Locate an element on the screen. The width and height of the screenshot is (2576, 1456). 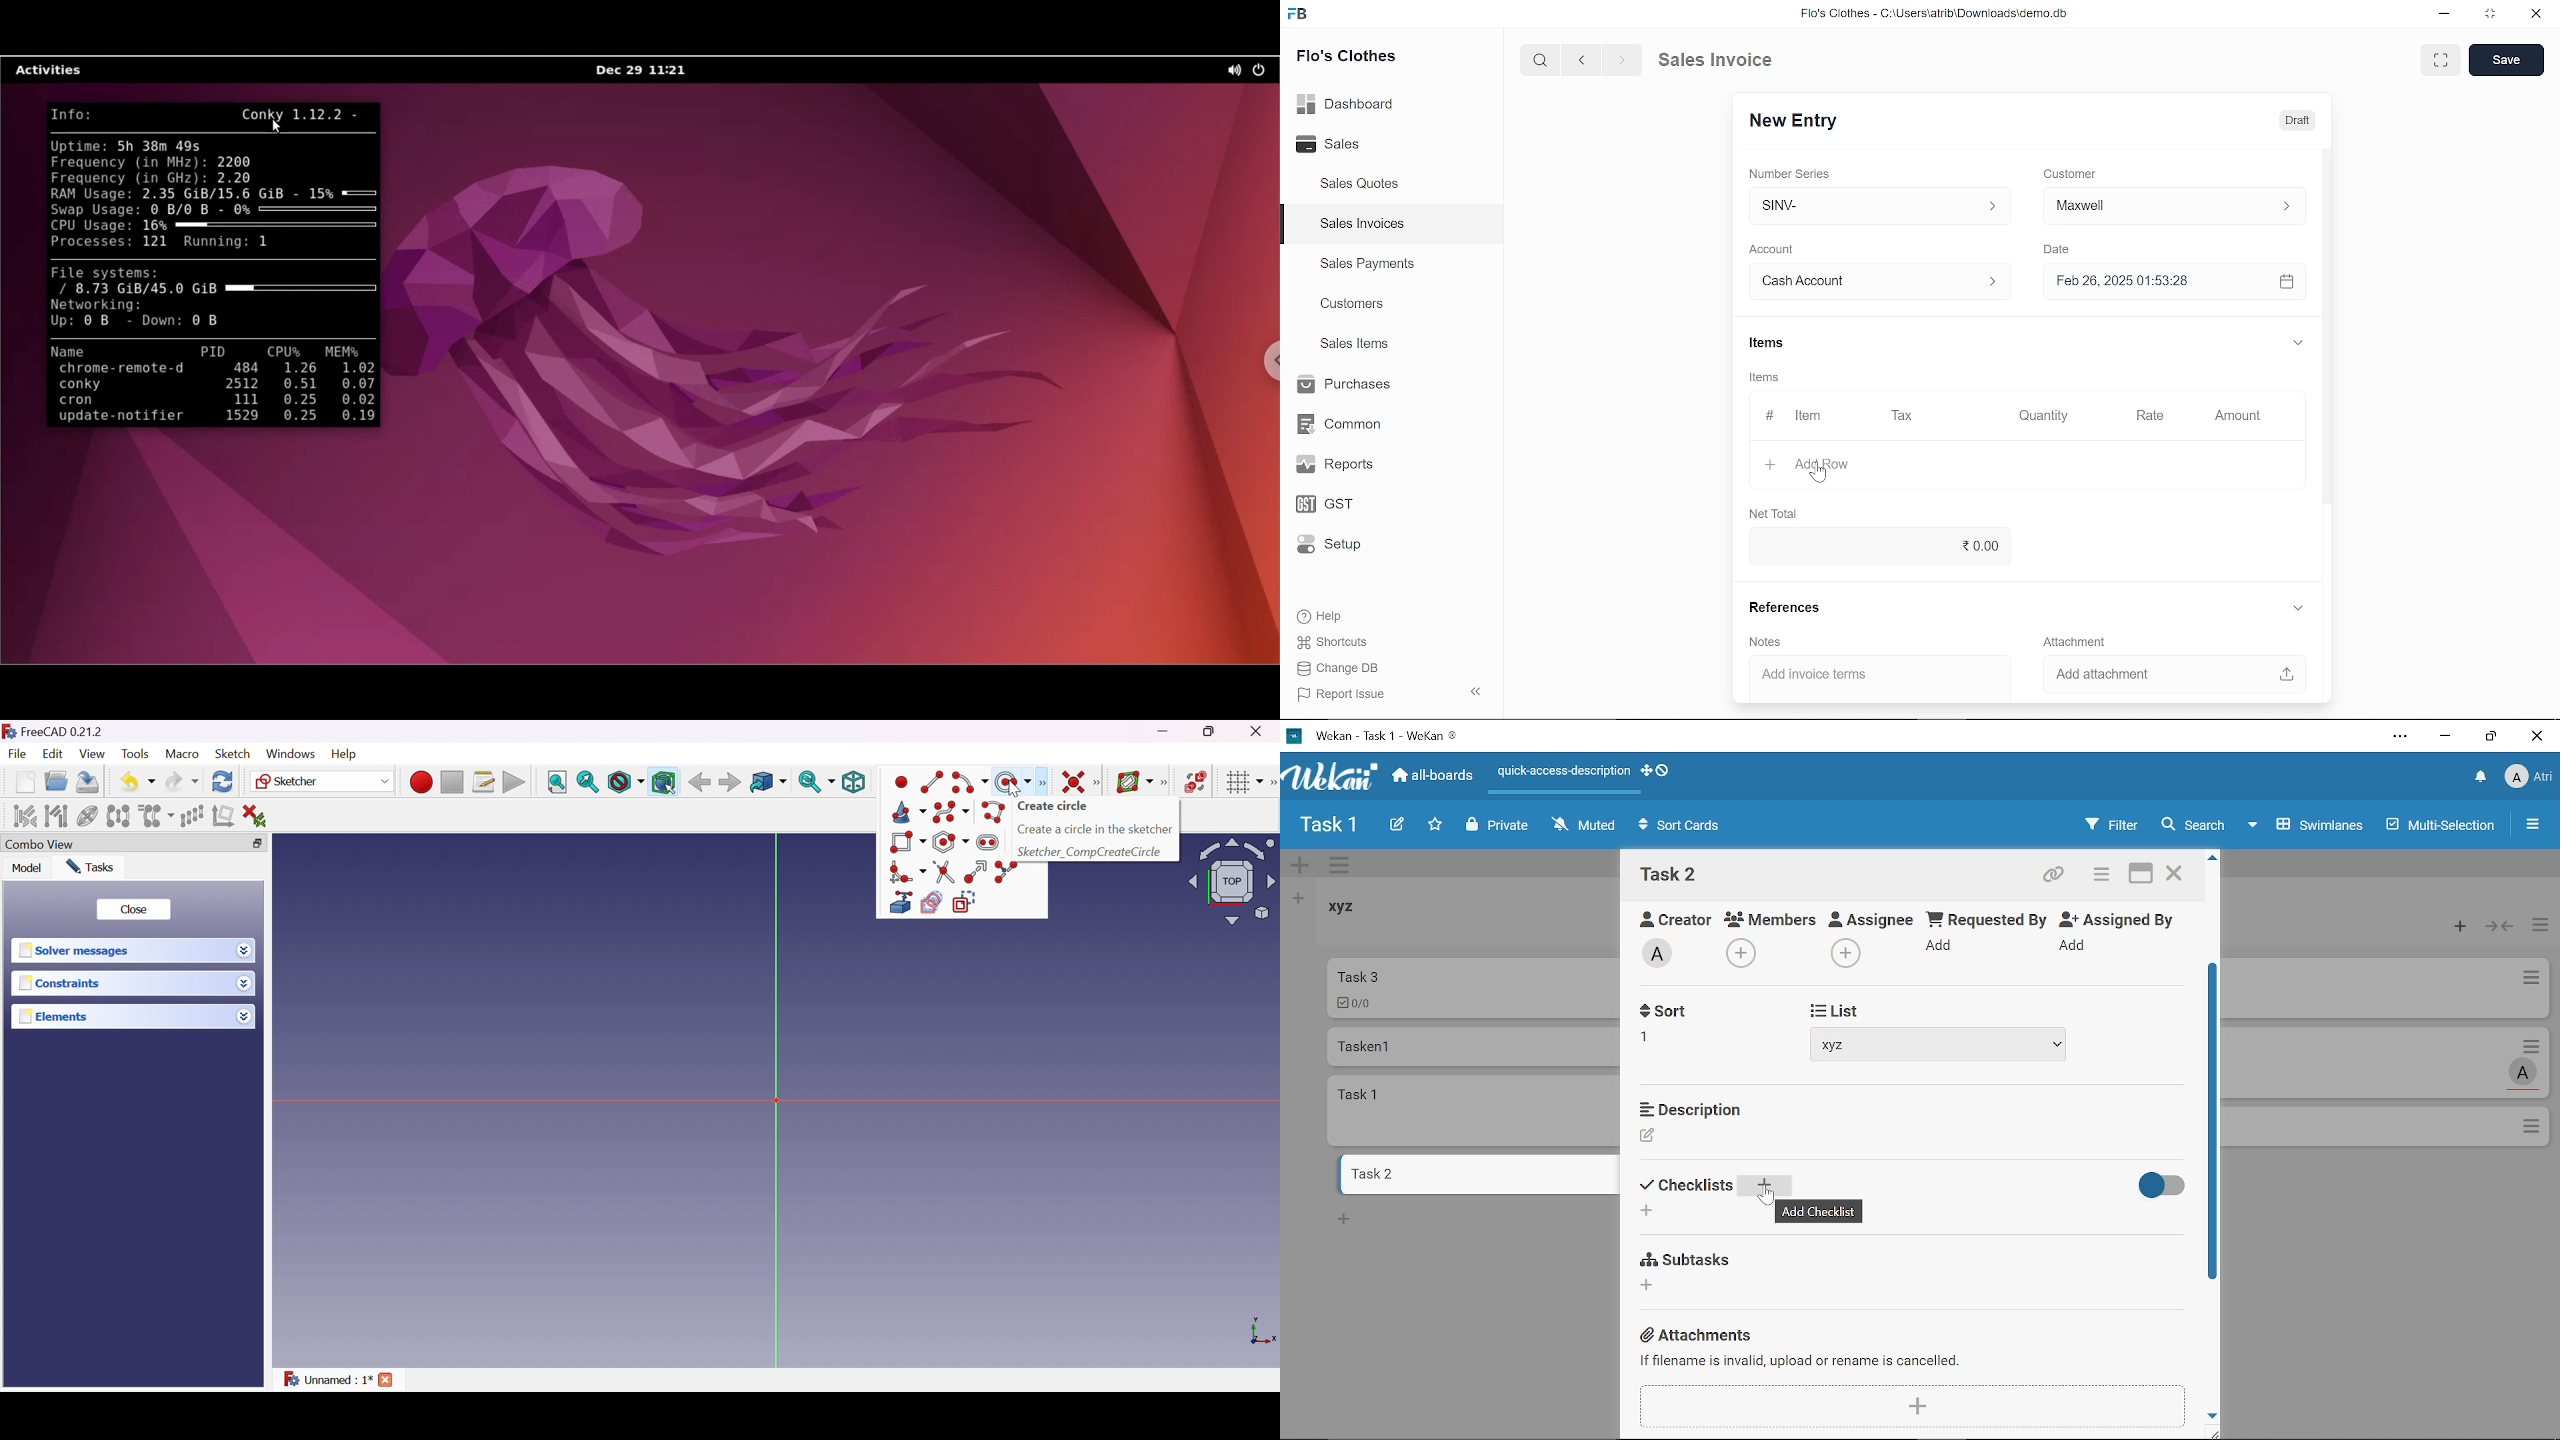
Sort Cards is located at coordinates (1684, 827).